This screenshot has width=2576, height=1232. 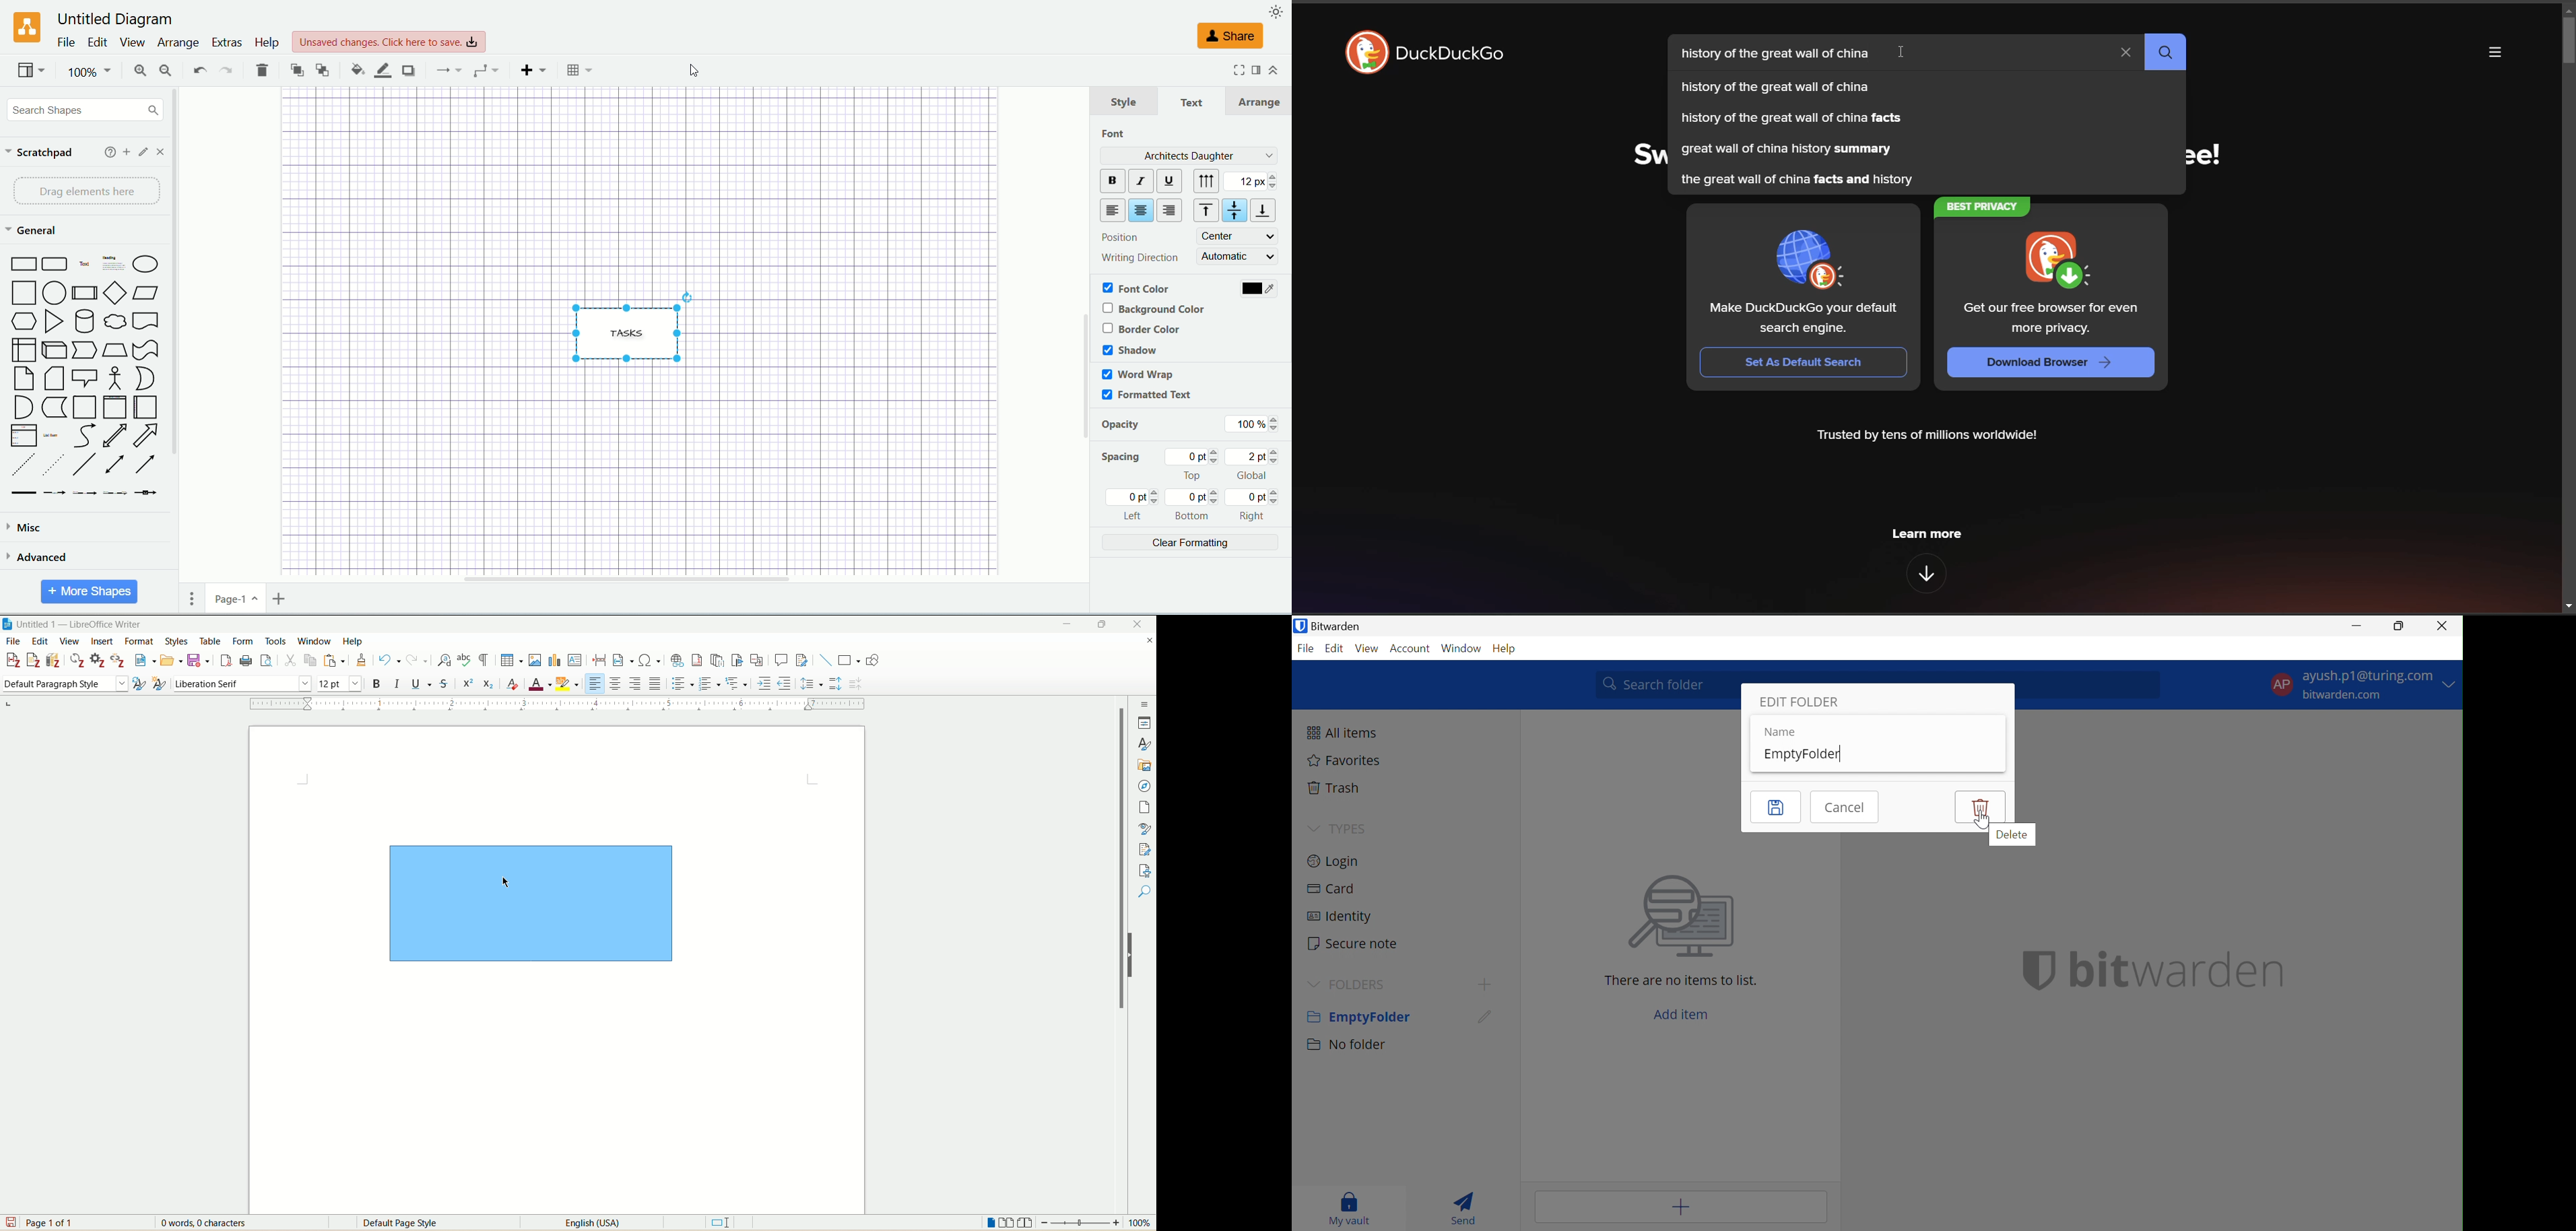 I want to click on 2 pt, so click(x=1253, y=182).